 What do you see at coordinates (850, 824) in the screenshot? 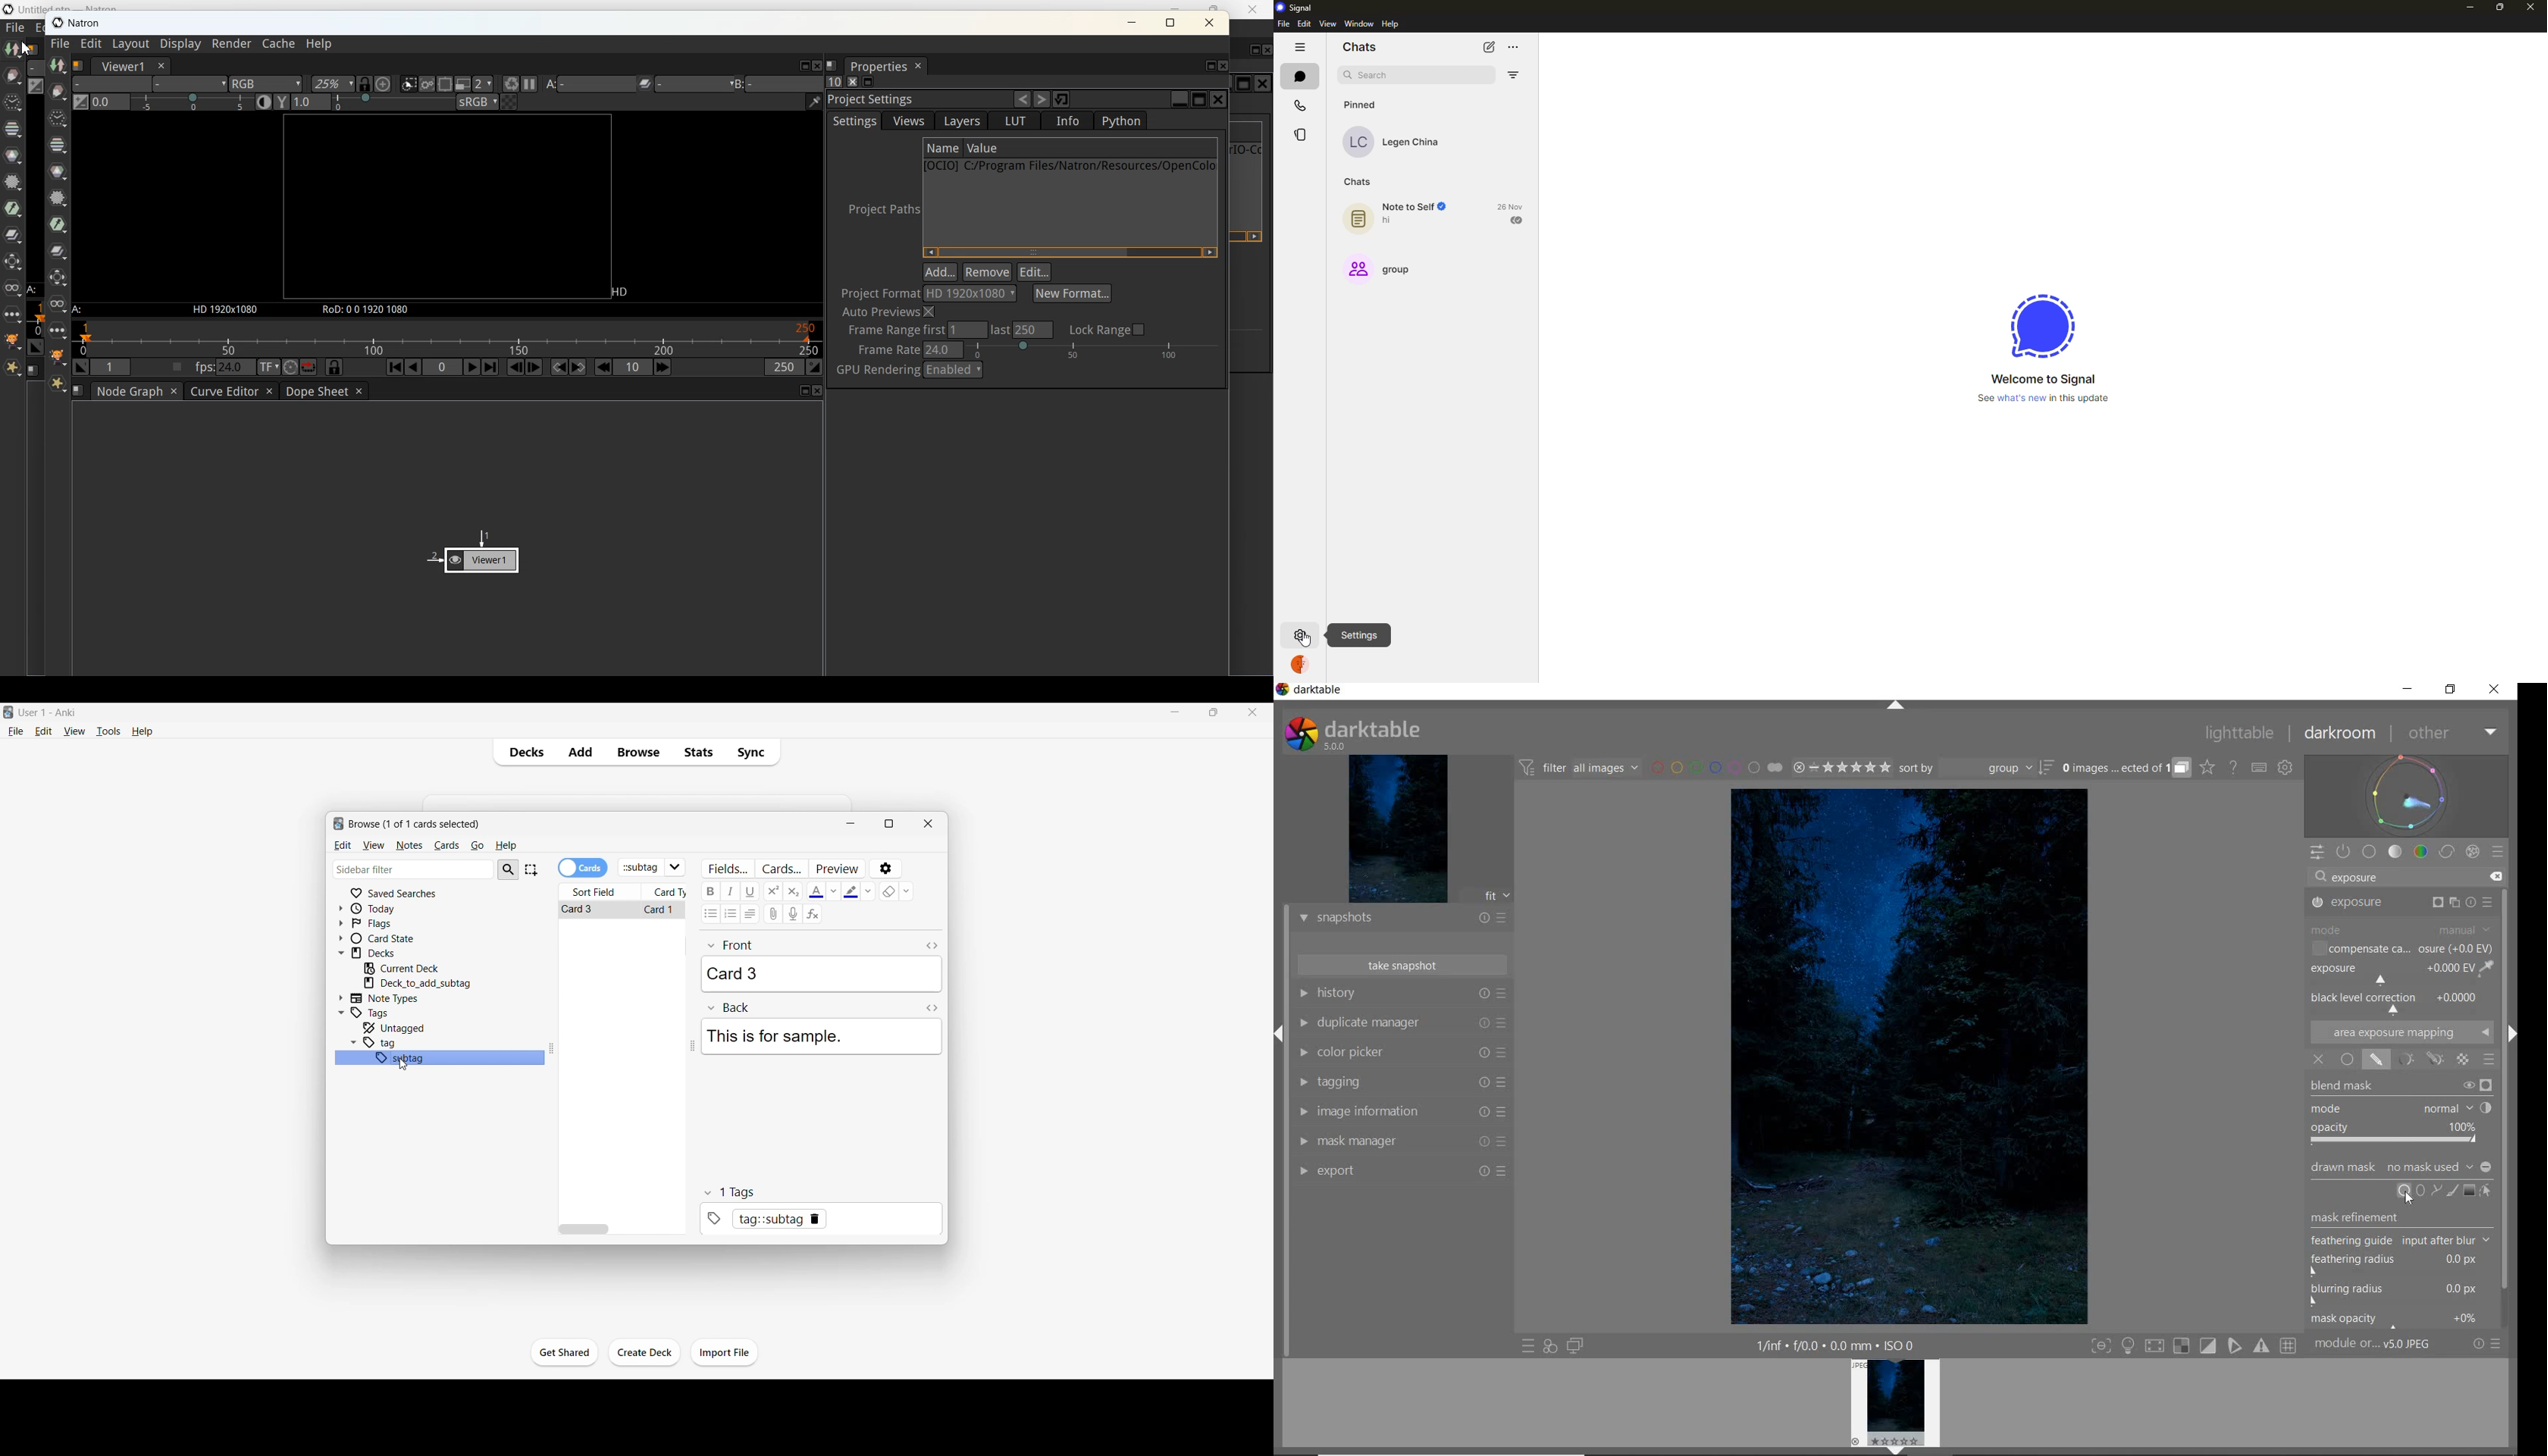
I see `Minimize` at bounding box center [850, 824].